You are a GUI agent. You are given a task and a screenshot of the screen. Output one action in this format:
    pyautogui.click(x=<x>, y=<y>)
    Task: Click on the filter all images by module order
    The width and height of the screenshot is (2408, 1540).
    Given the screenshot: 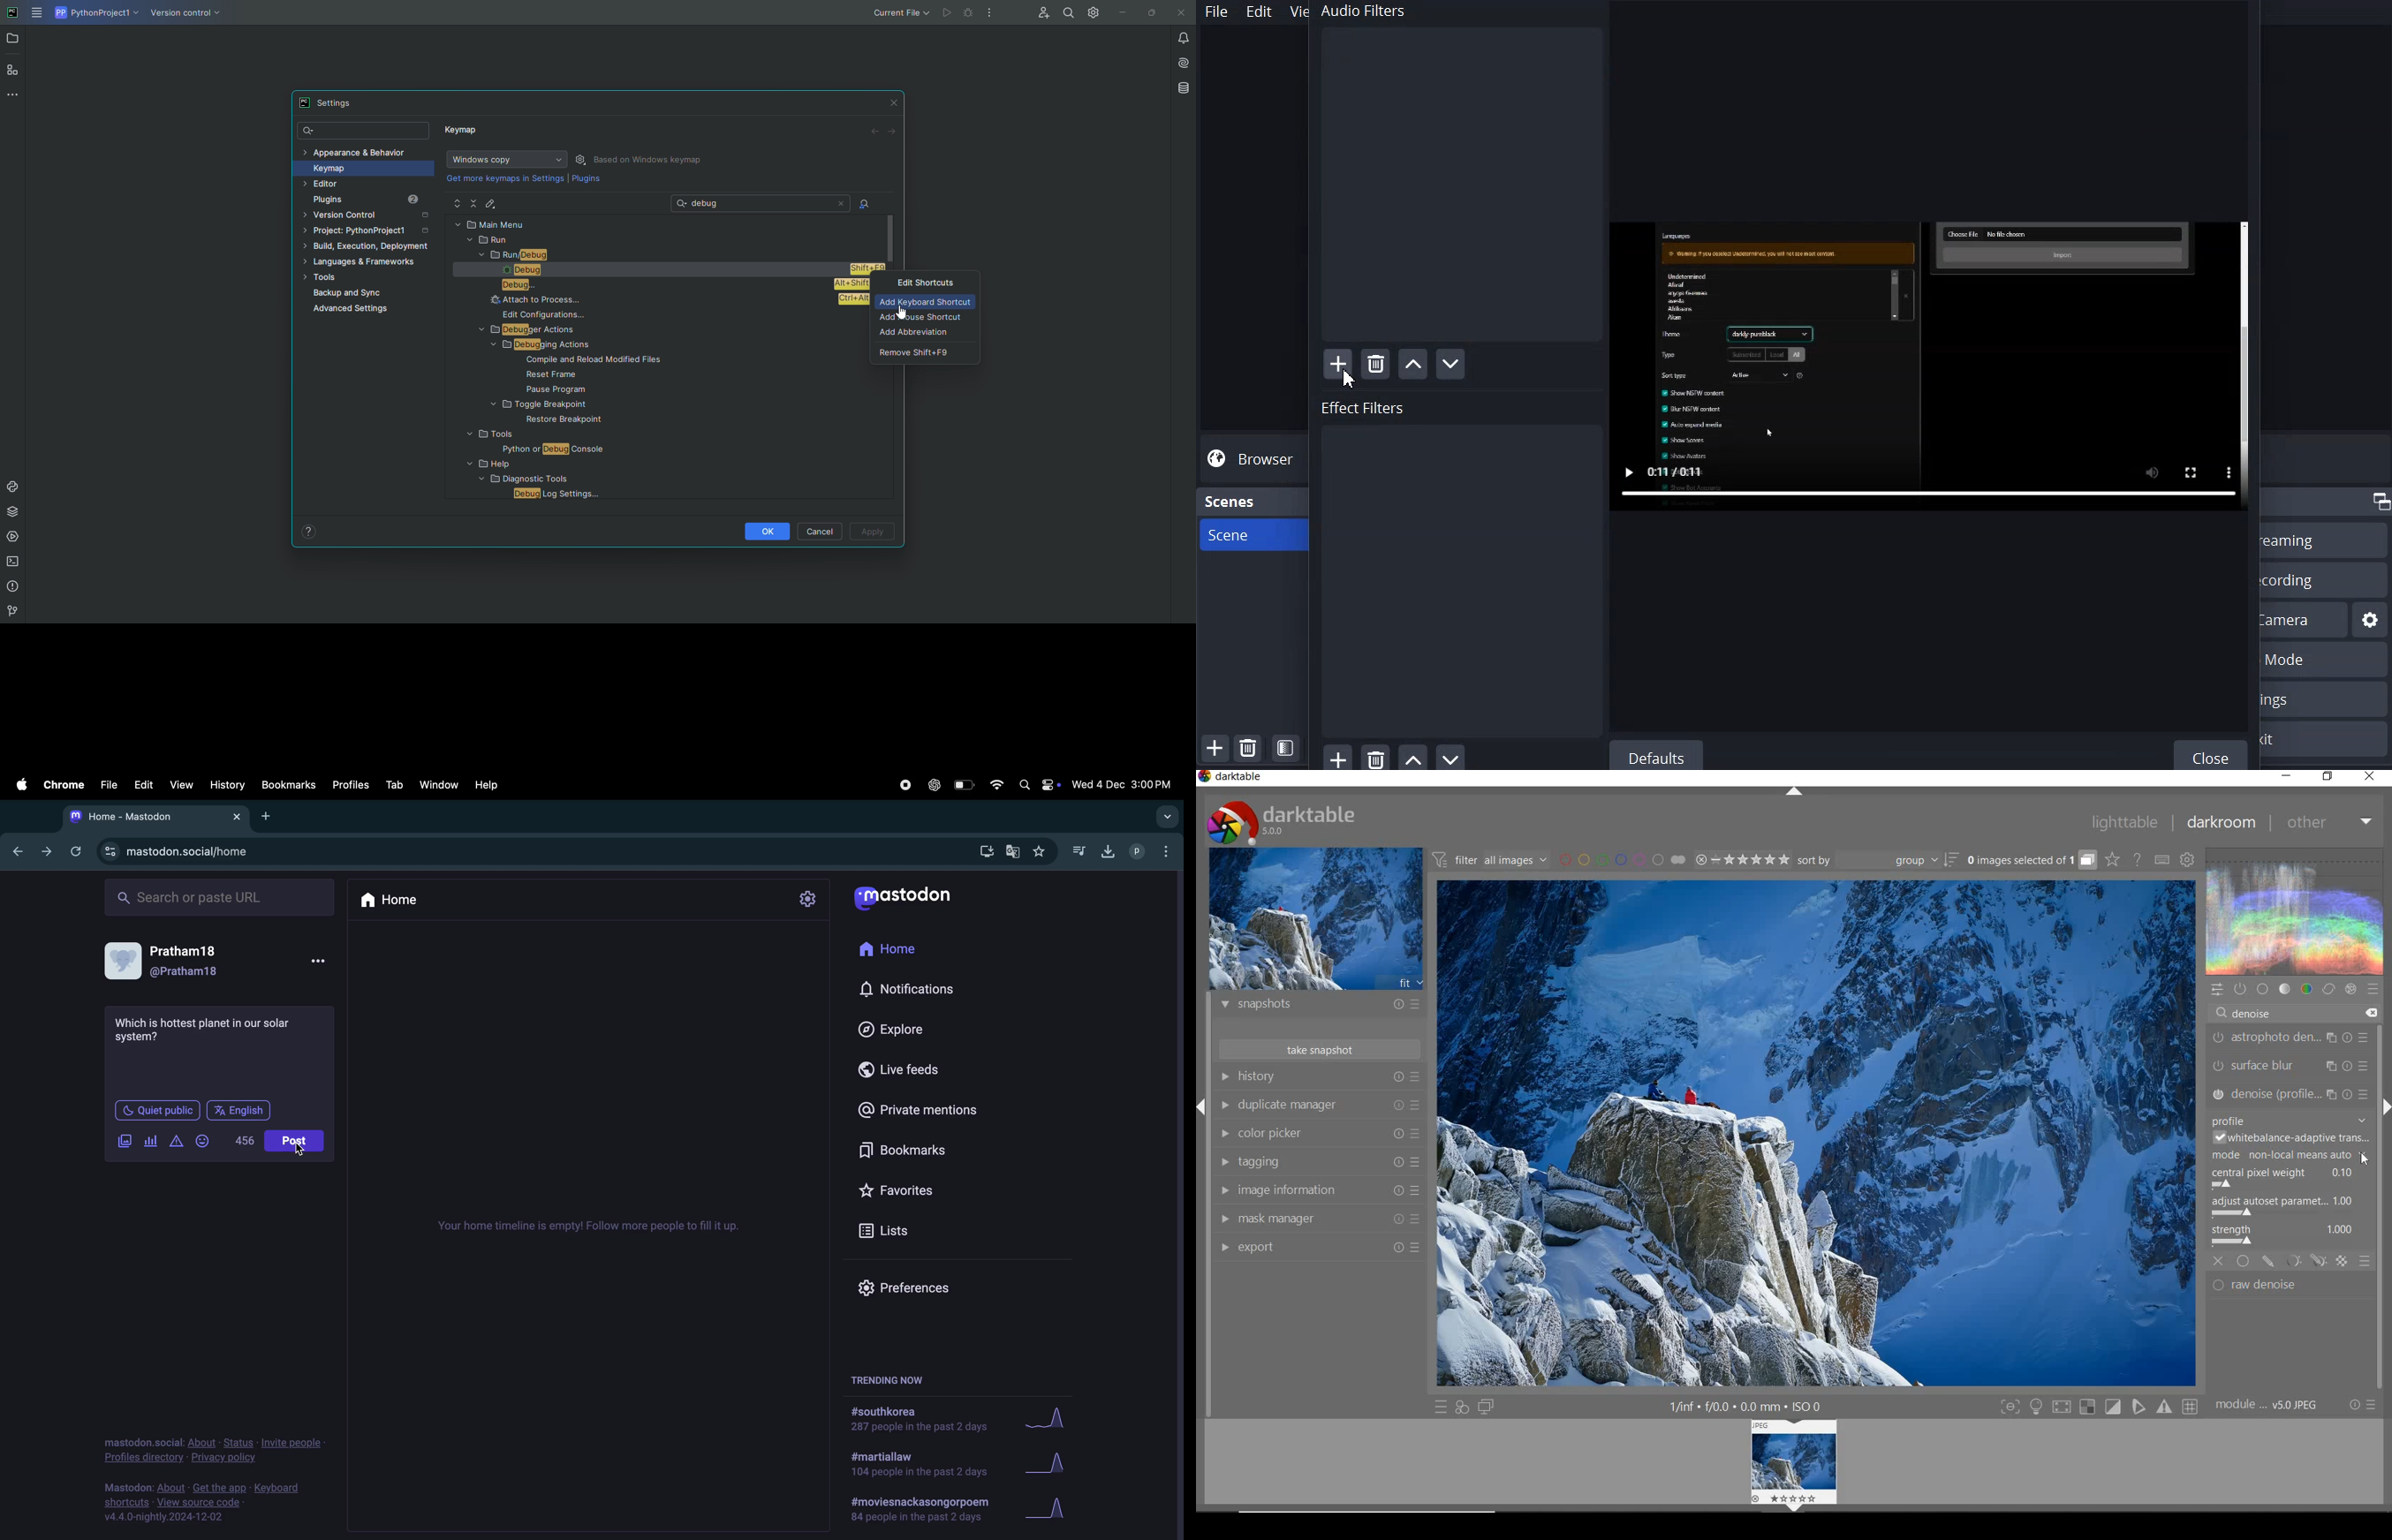 What is the action you would take?
    pyautogui.click(x=1491, y=859)
    